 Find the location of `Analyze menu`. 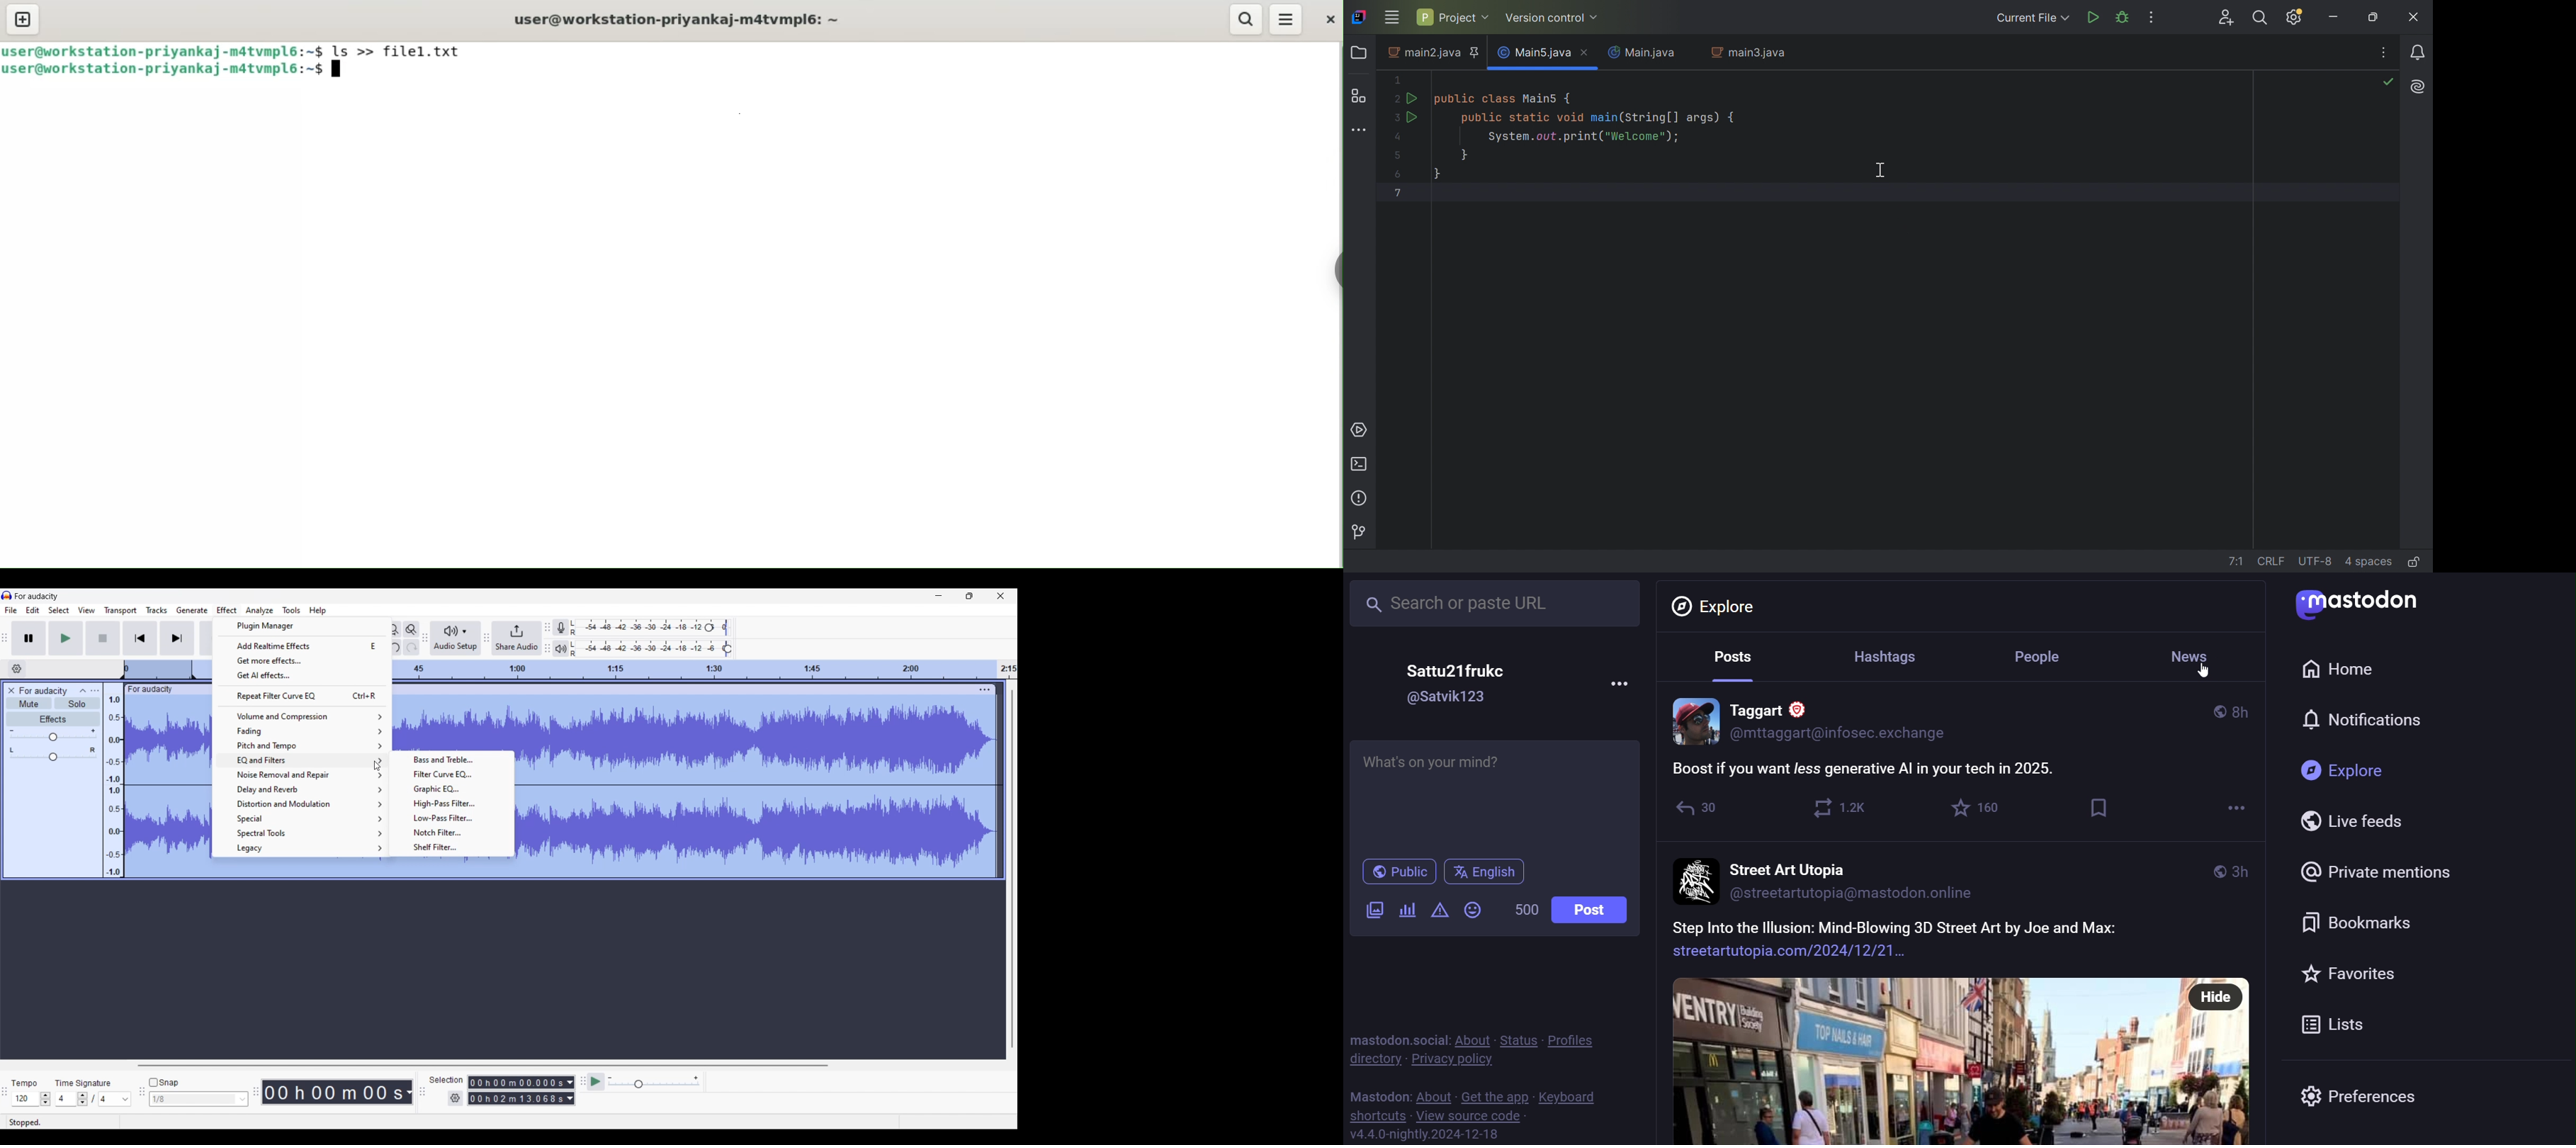

Analyze menu is located at coordinates (259, 611).